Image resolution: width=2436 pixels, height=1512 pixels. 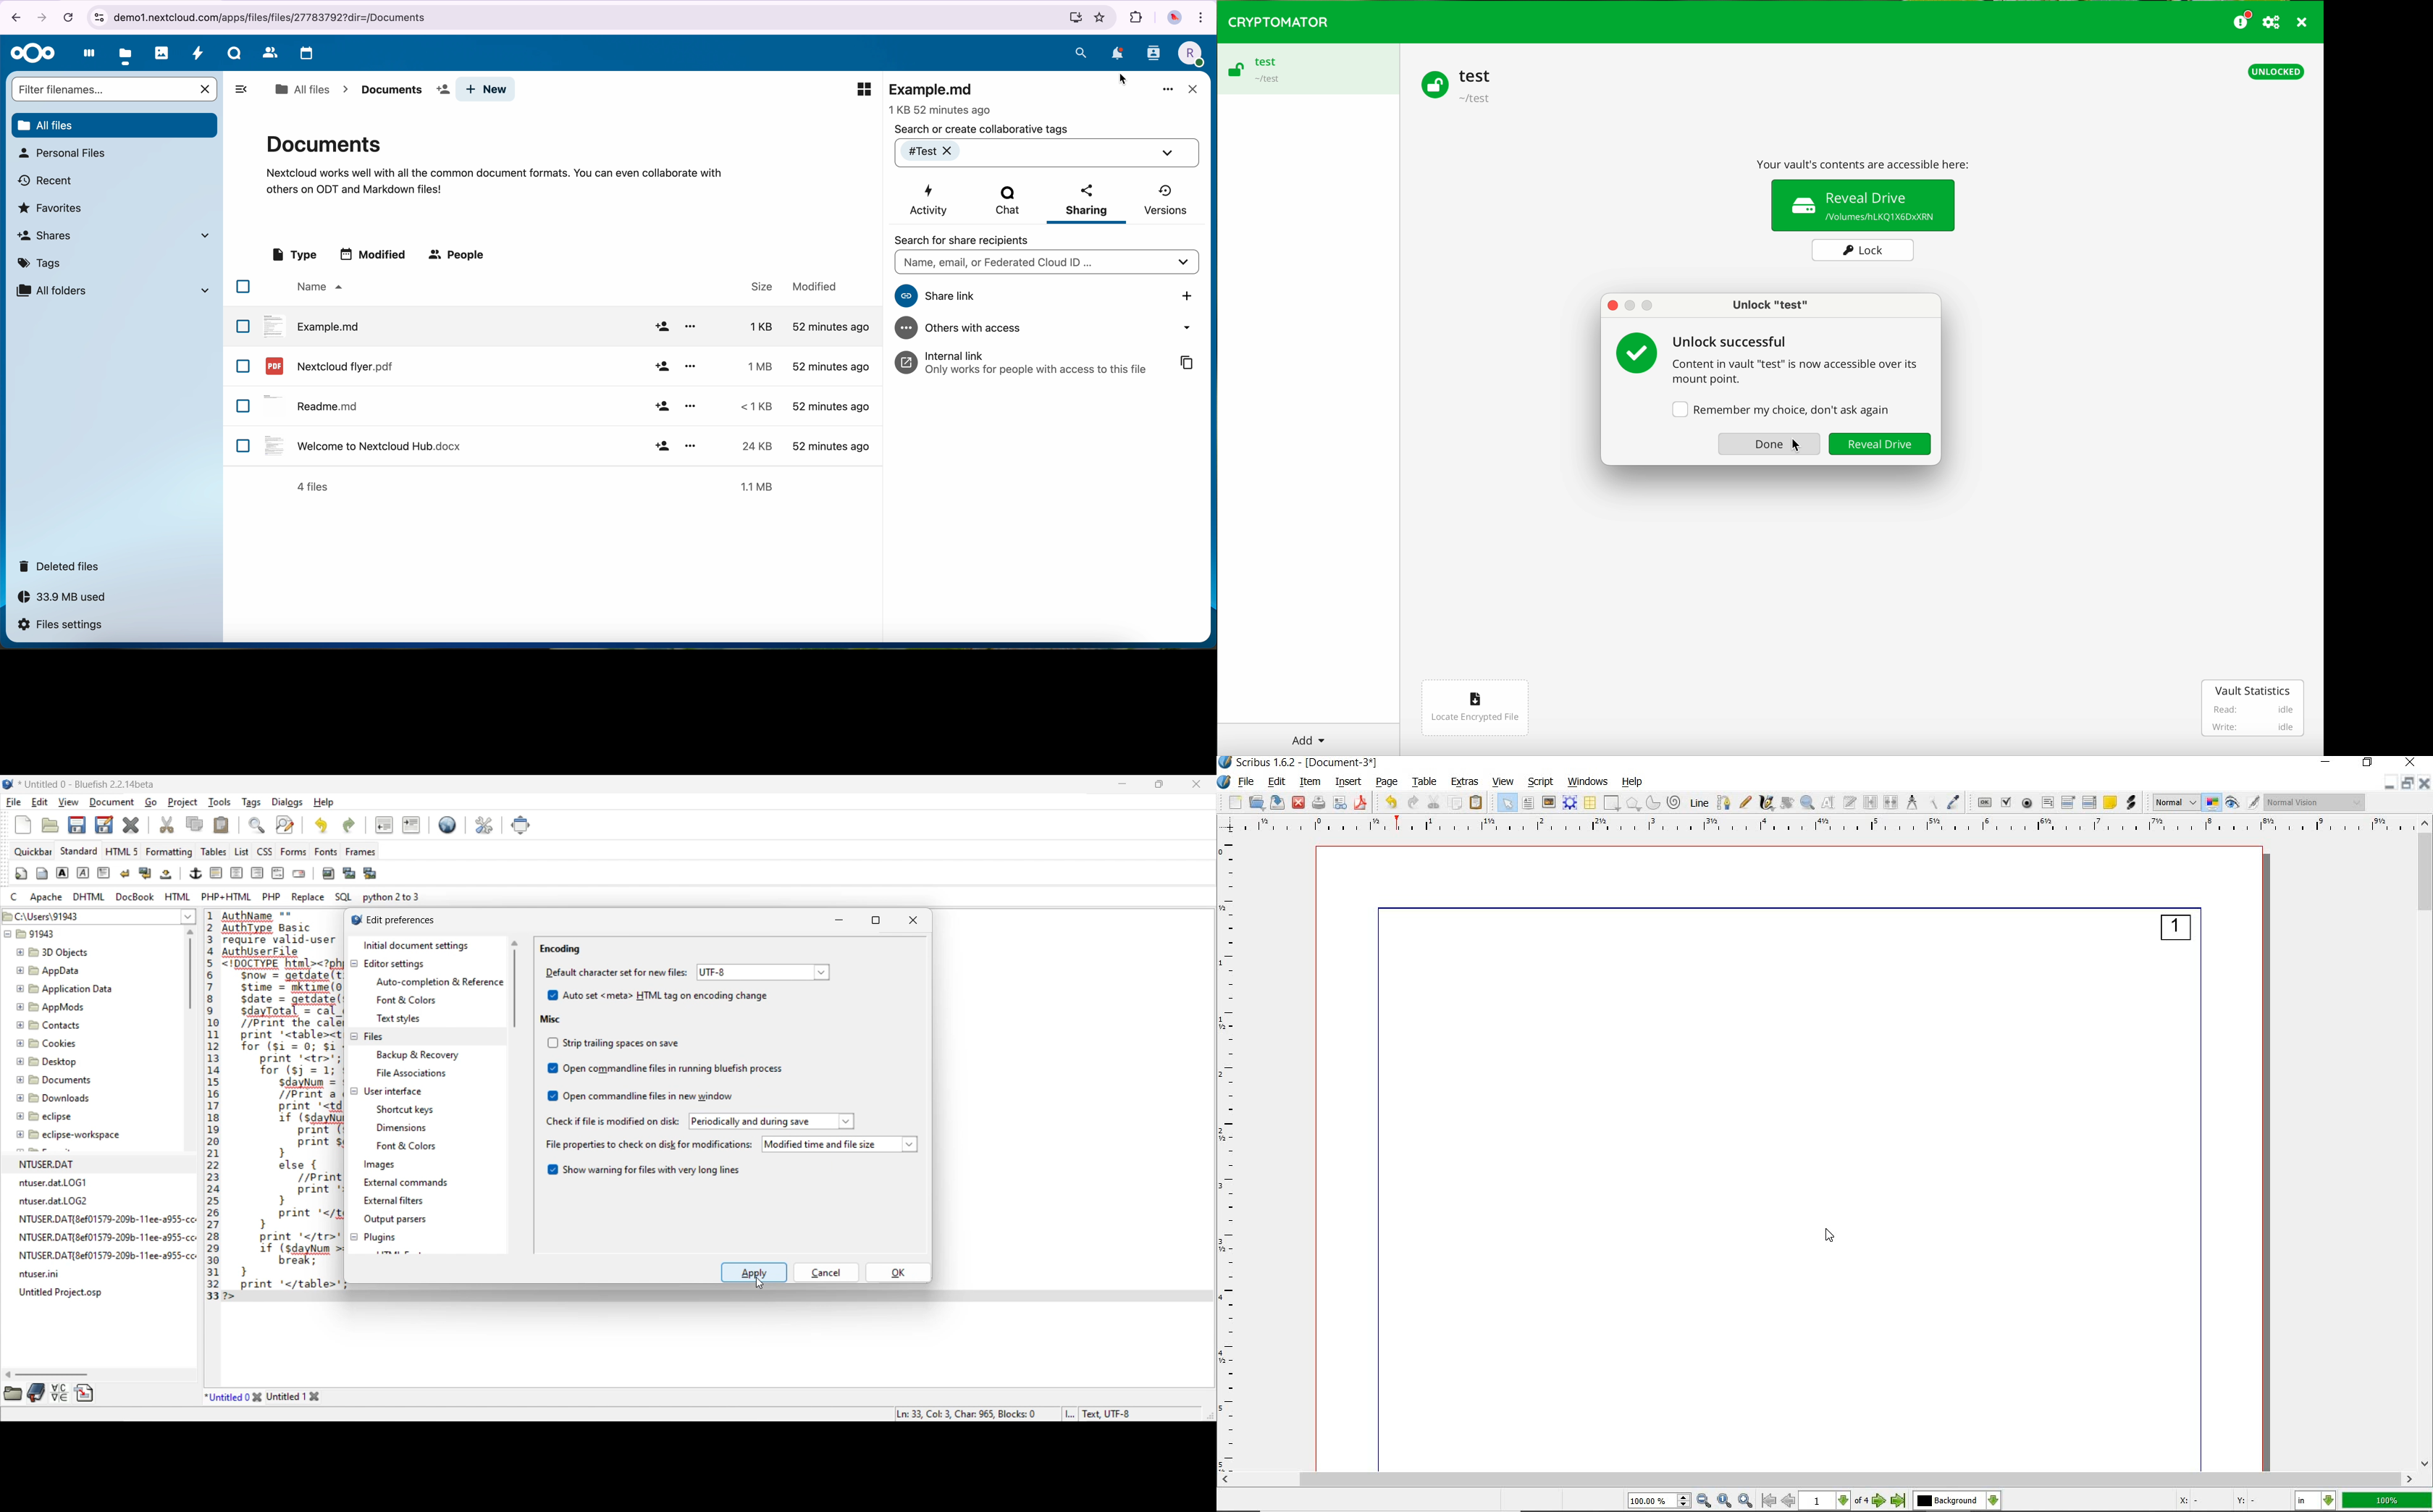 What do you see at coordinates (1168, 90) in the screenshot?
I see `more options` at bounding box center [1168, 90].